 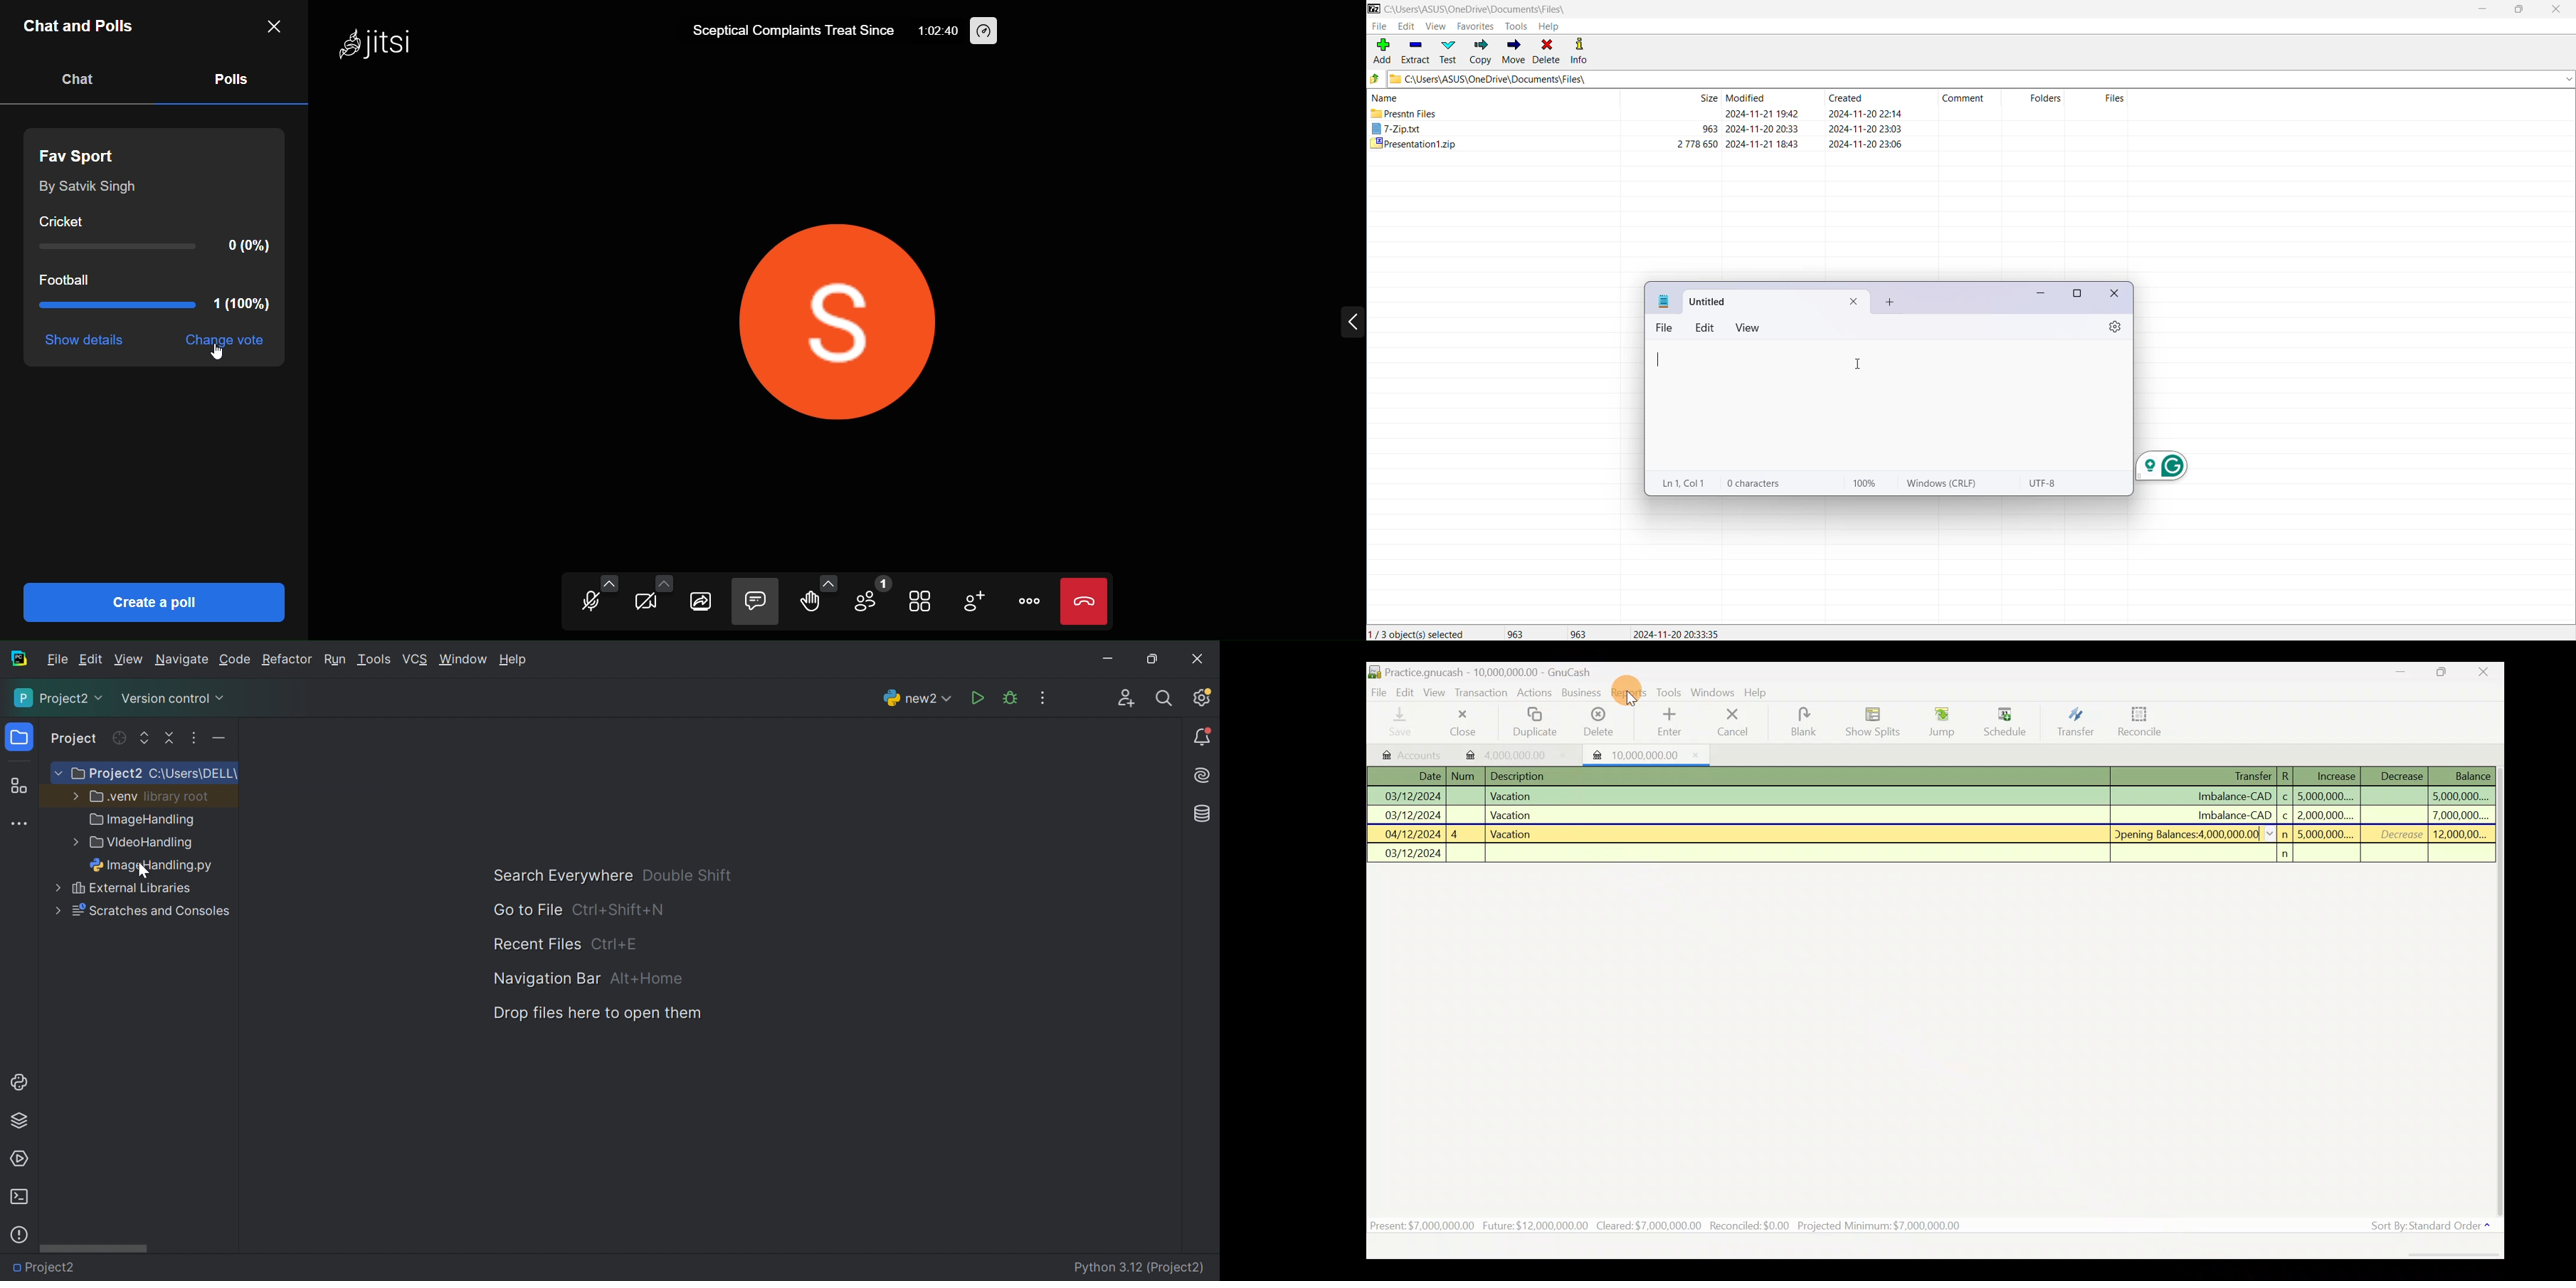 What do you see at coordinates (2397, 673) in the screenshot?
I see `Minimize` at bounding box center [2397, 673].